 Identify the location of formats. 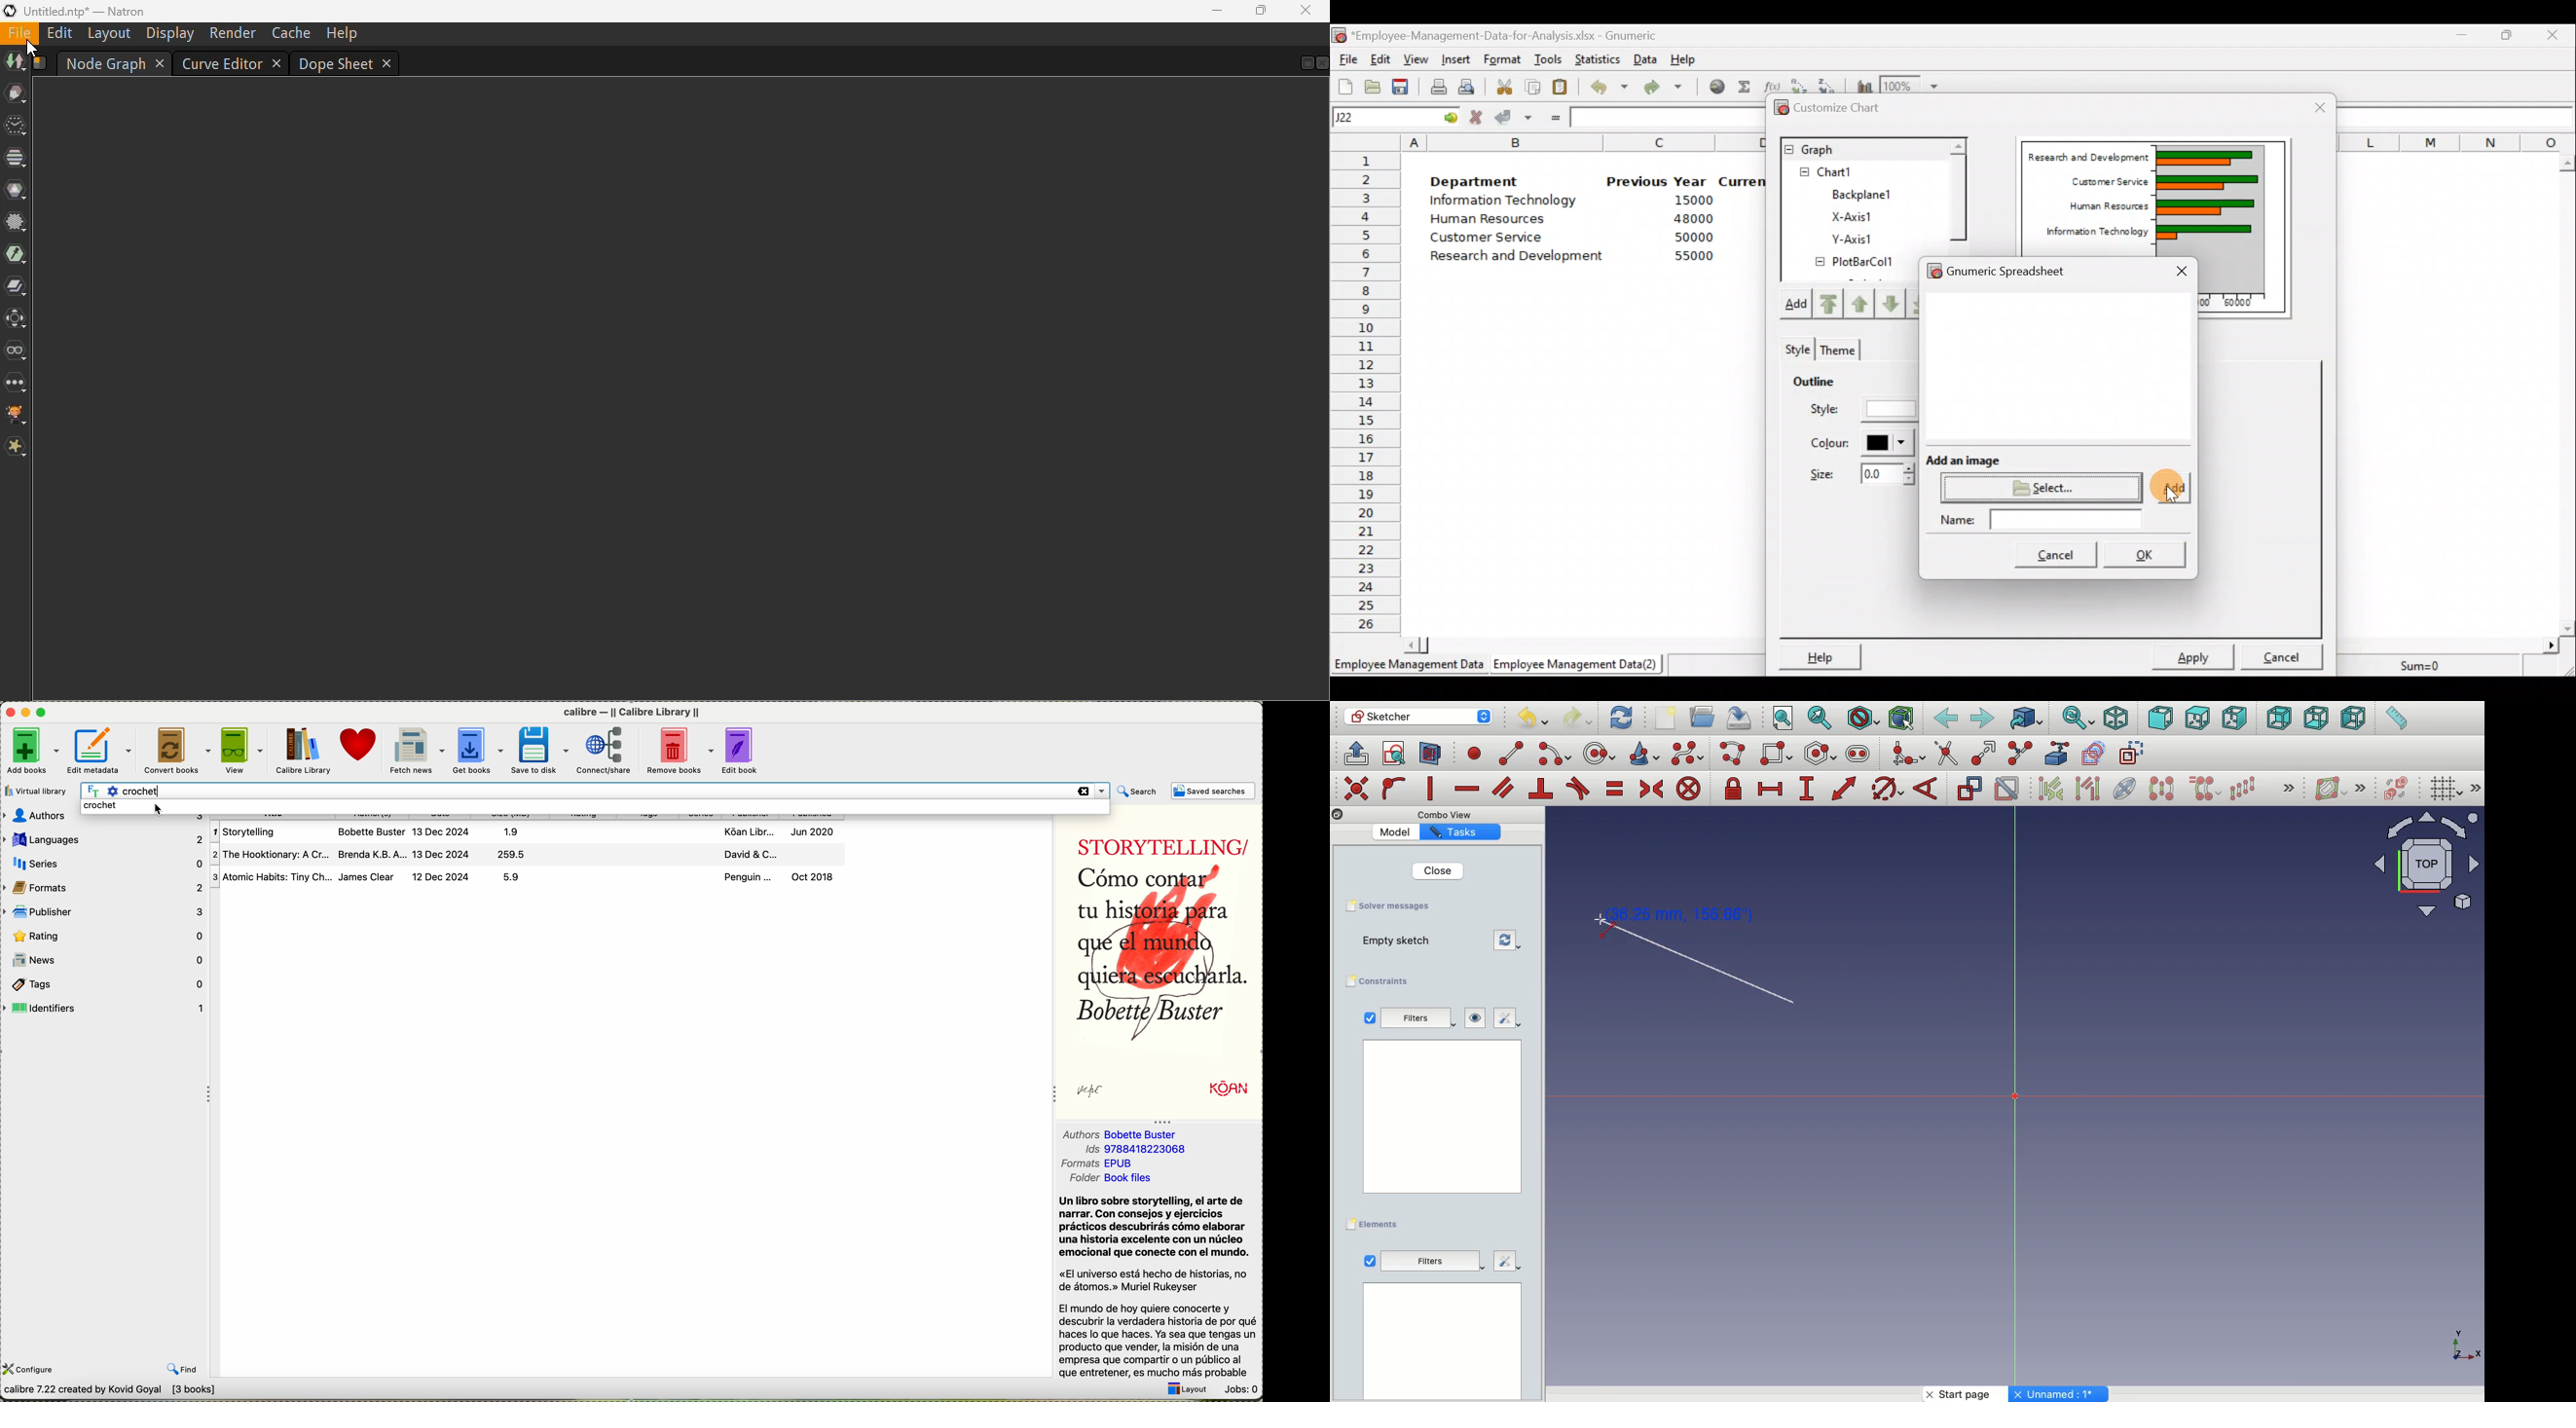
(105, 888).